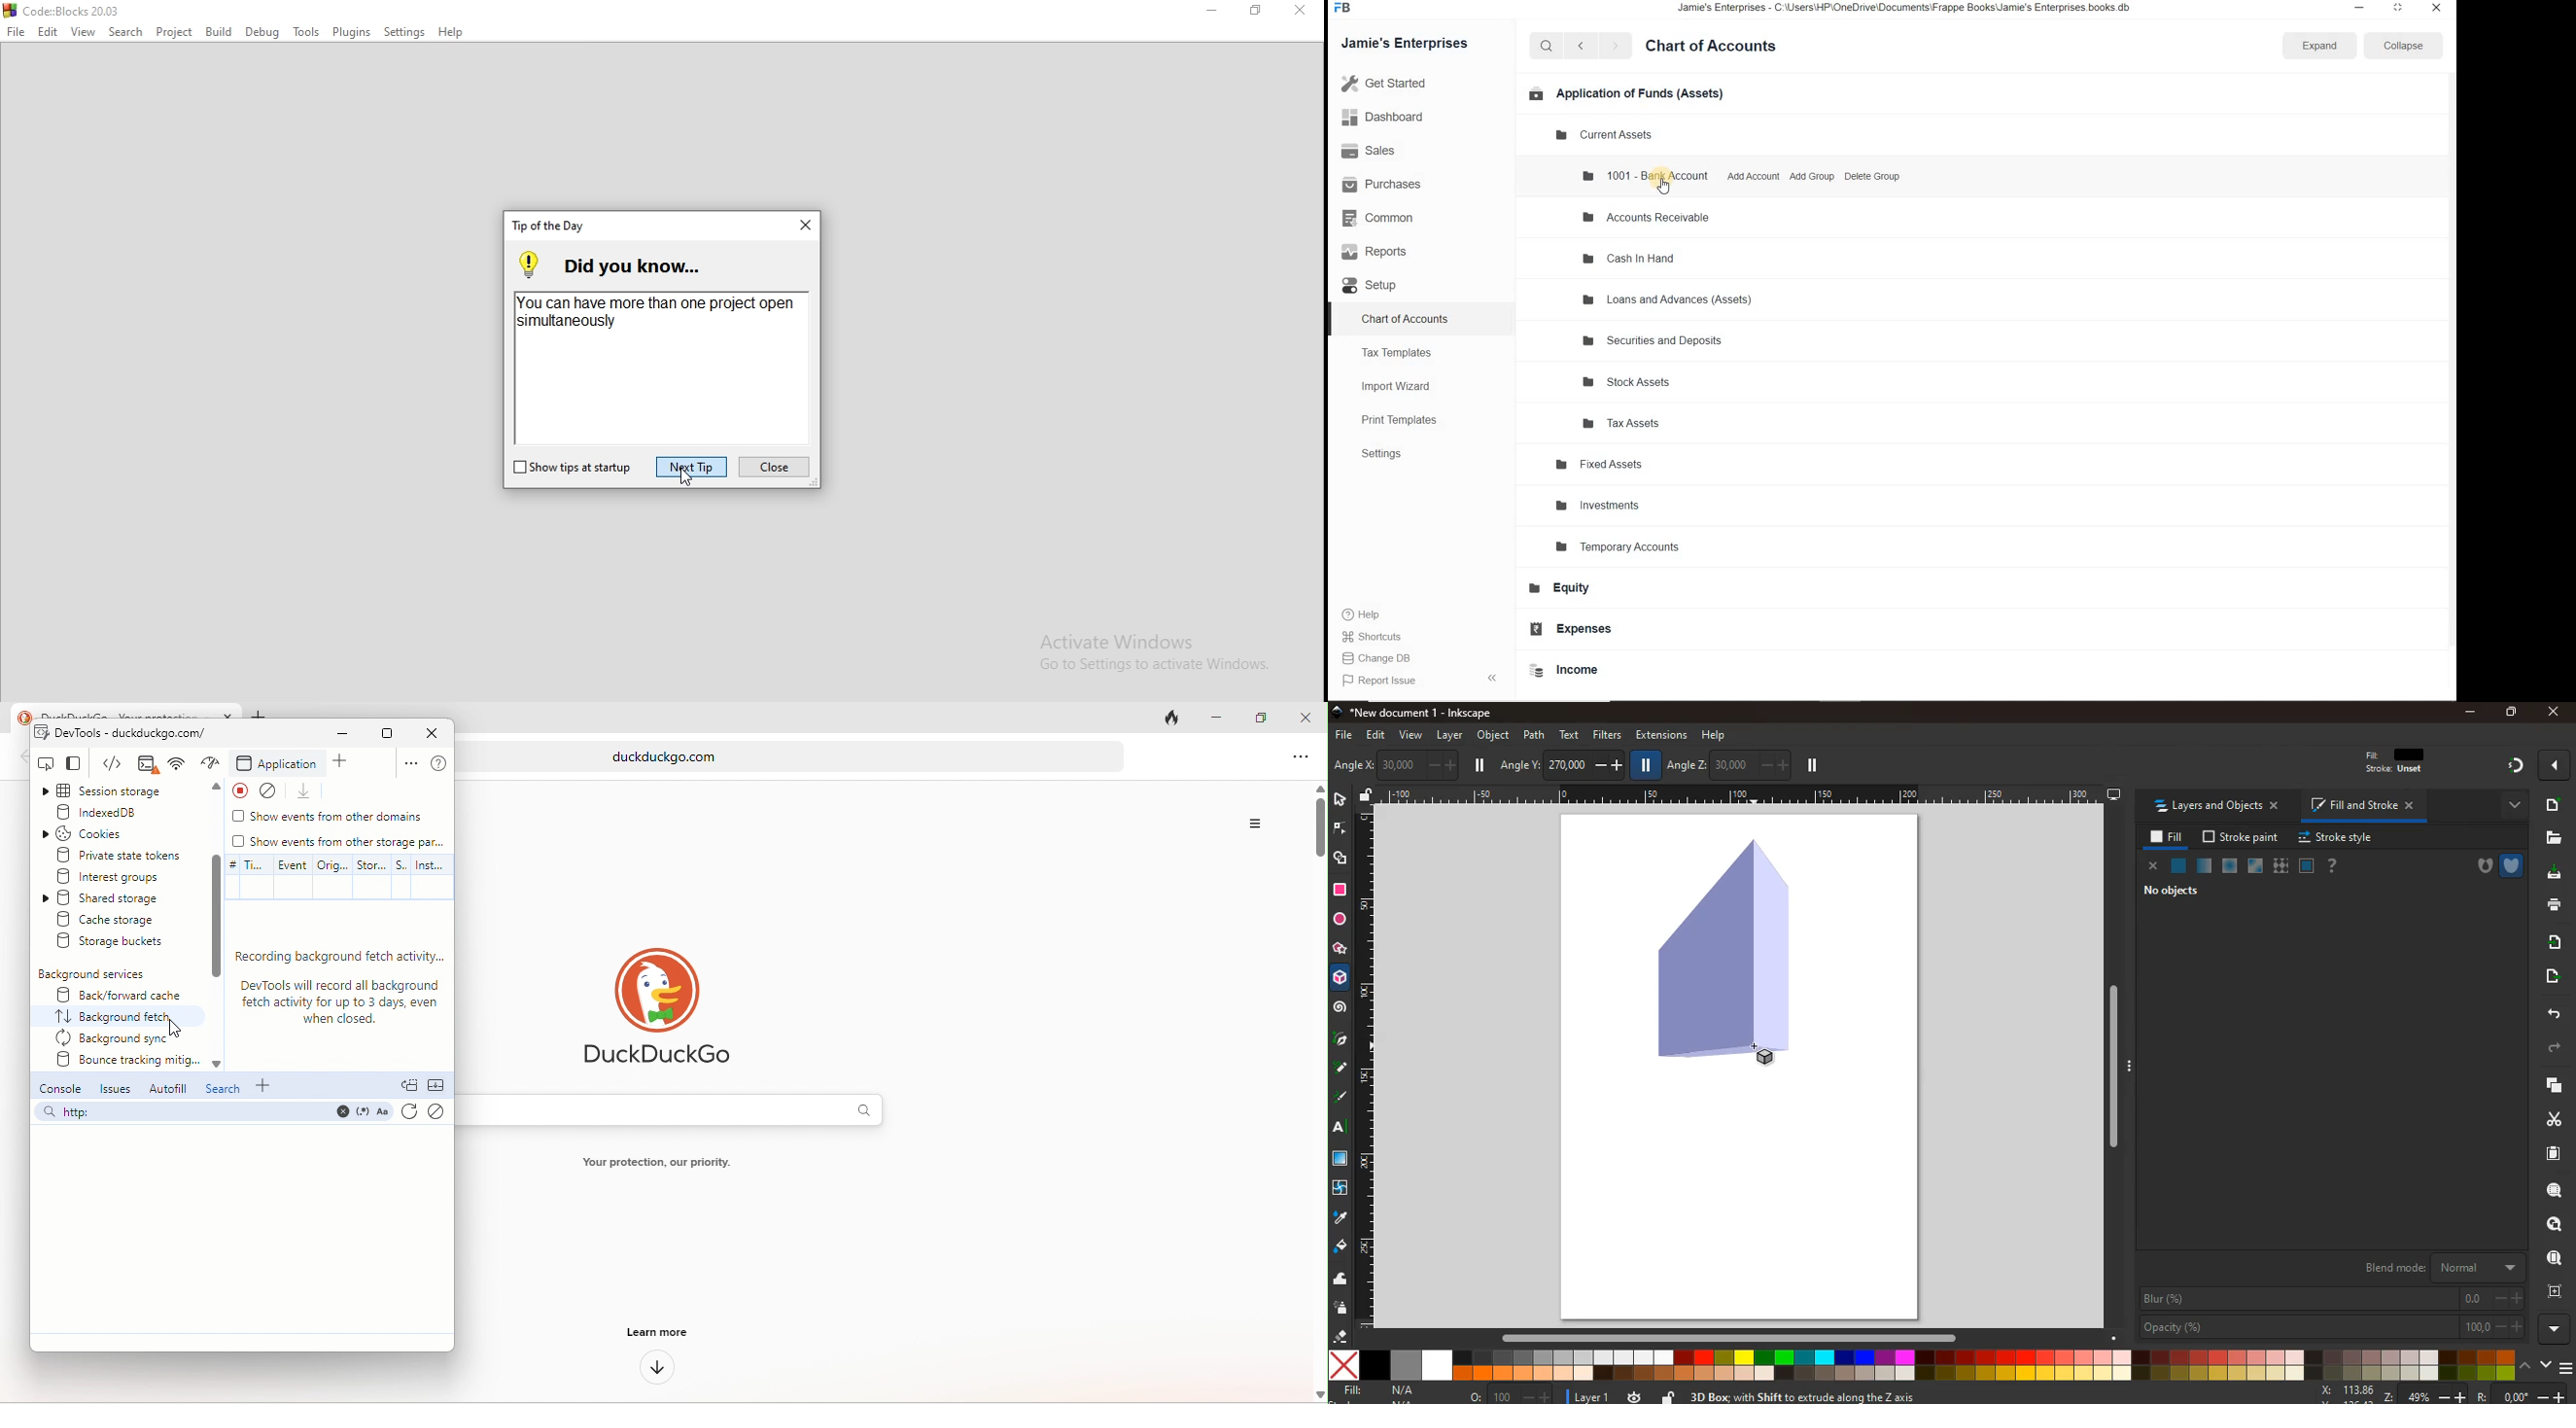  I want to click on Activate Windows, so click(1153, 654).